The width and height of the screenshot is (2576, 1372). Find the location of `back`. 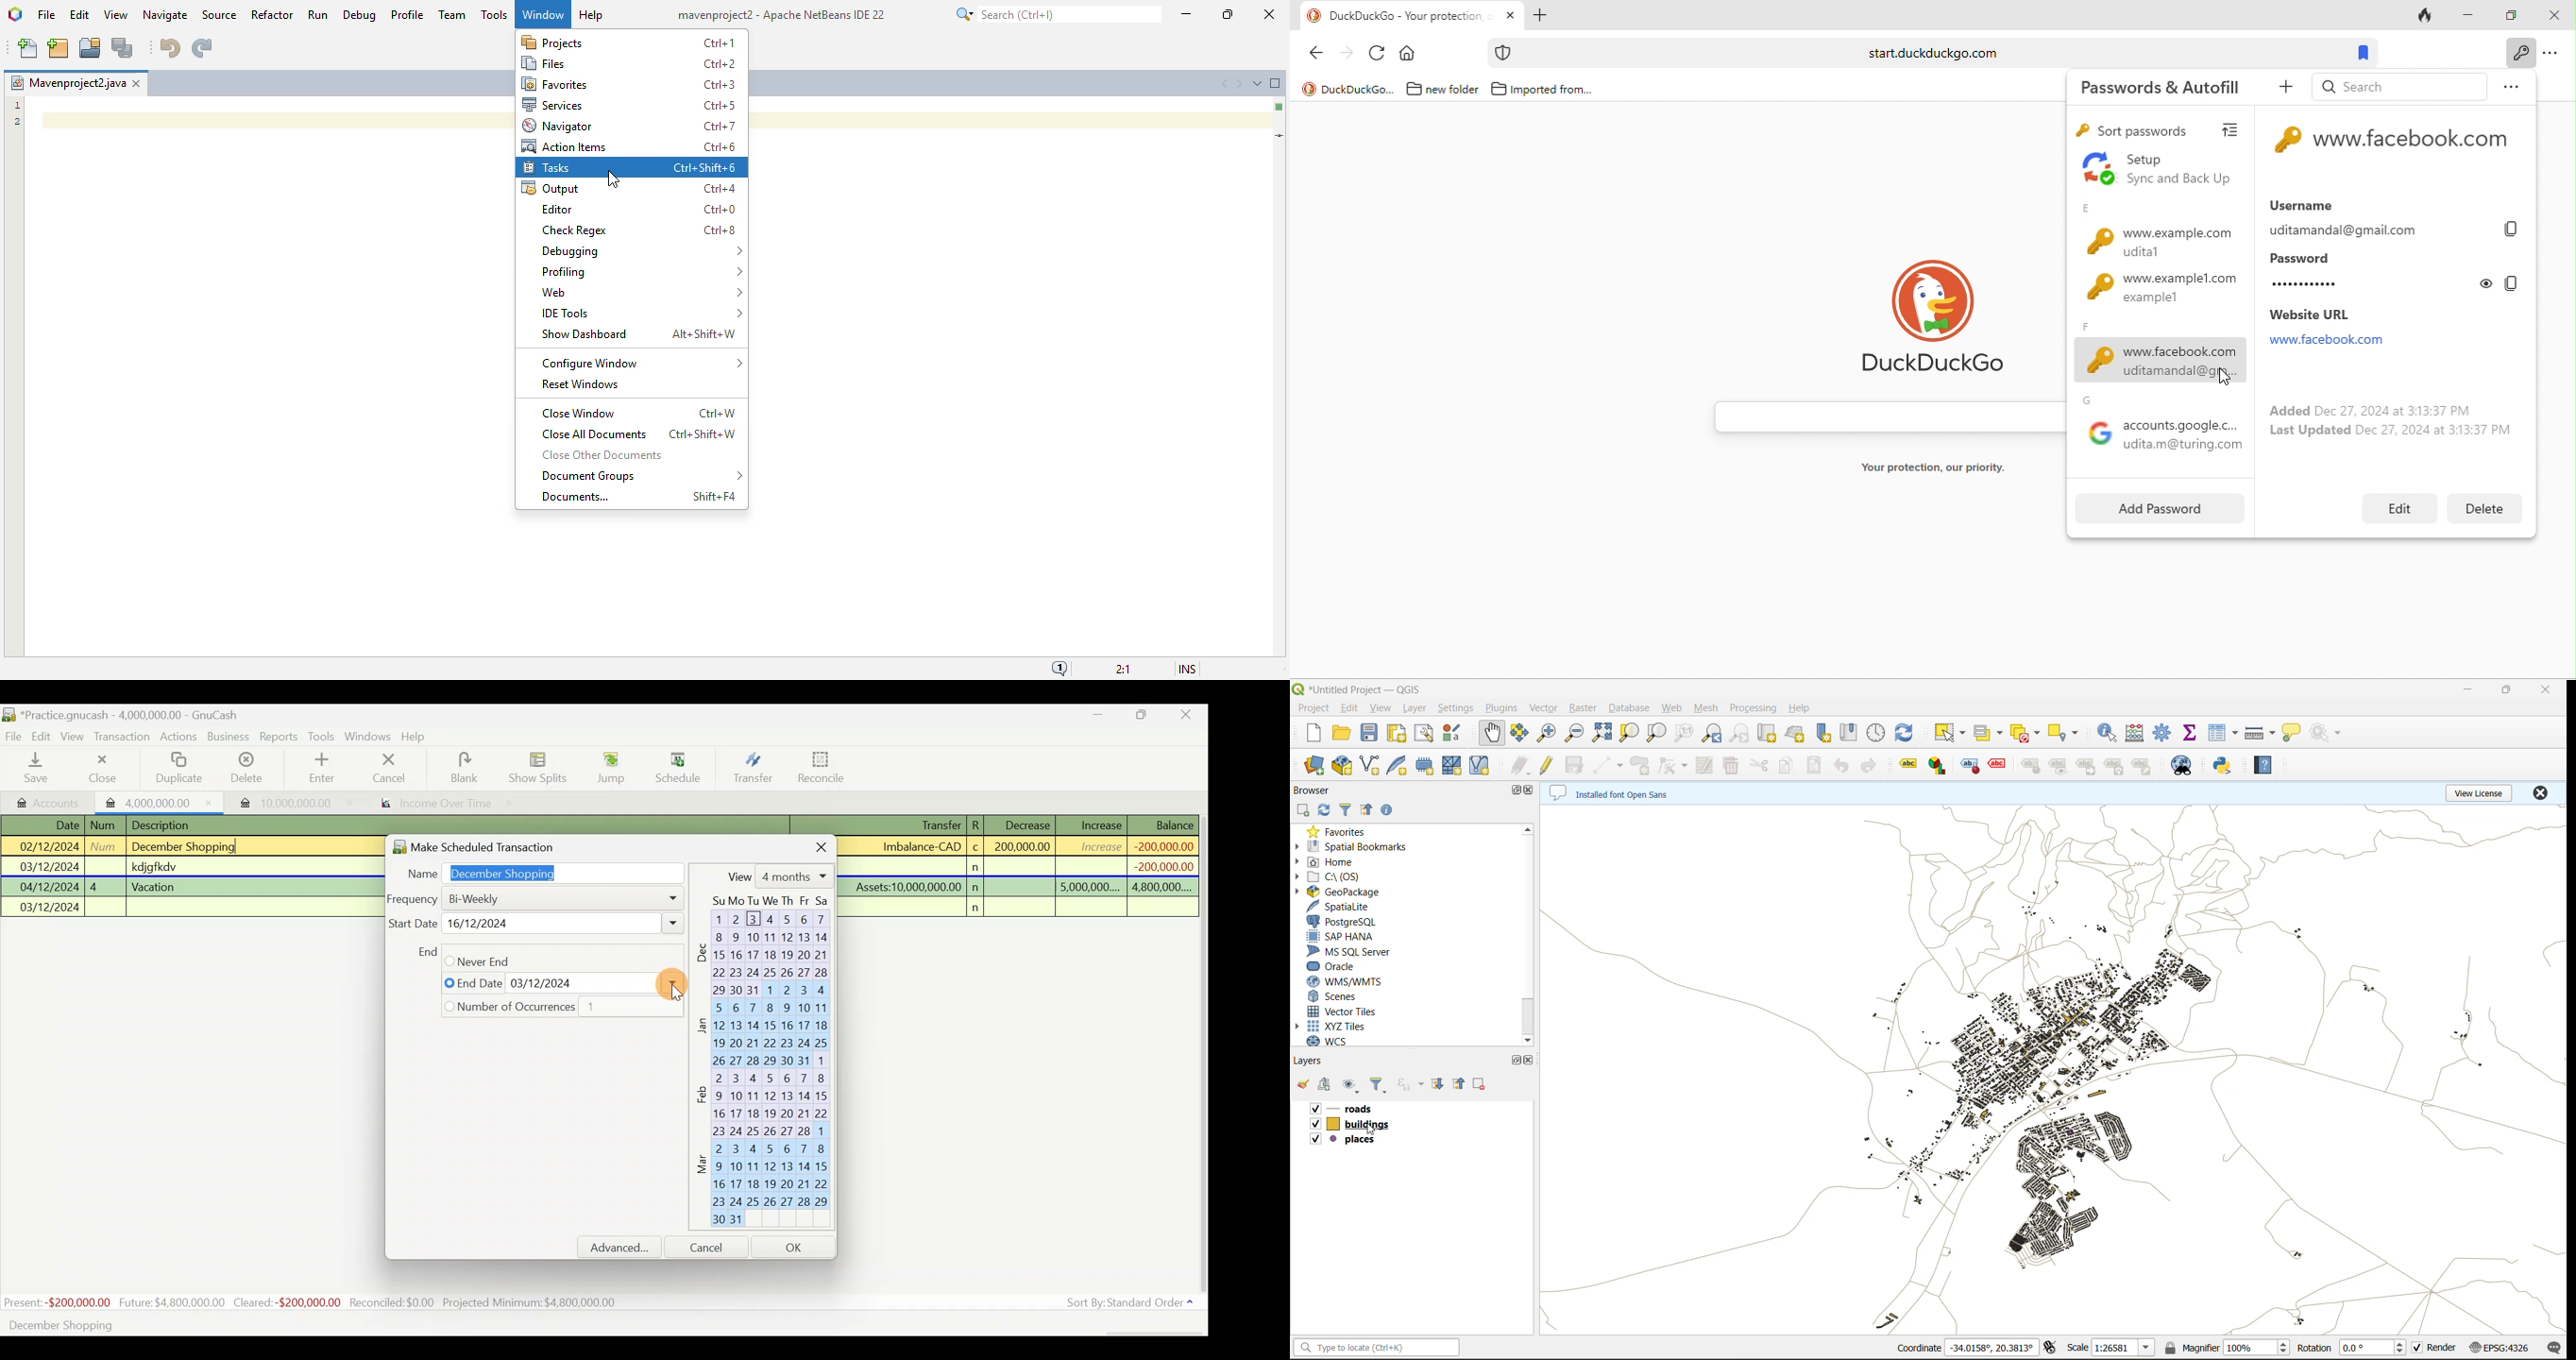

back is located at coordinates (1321, 56).